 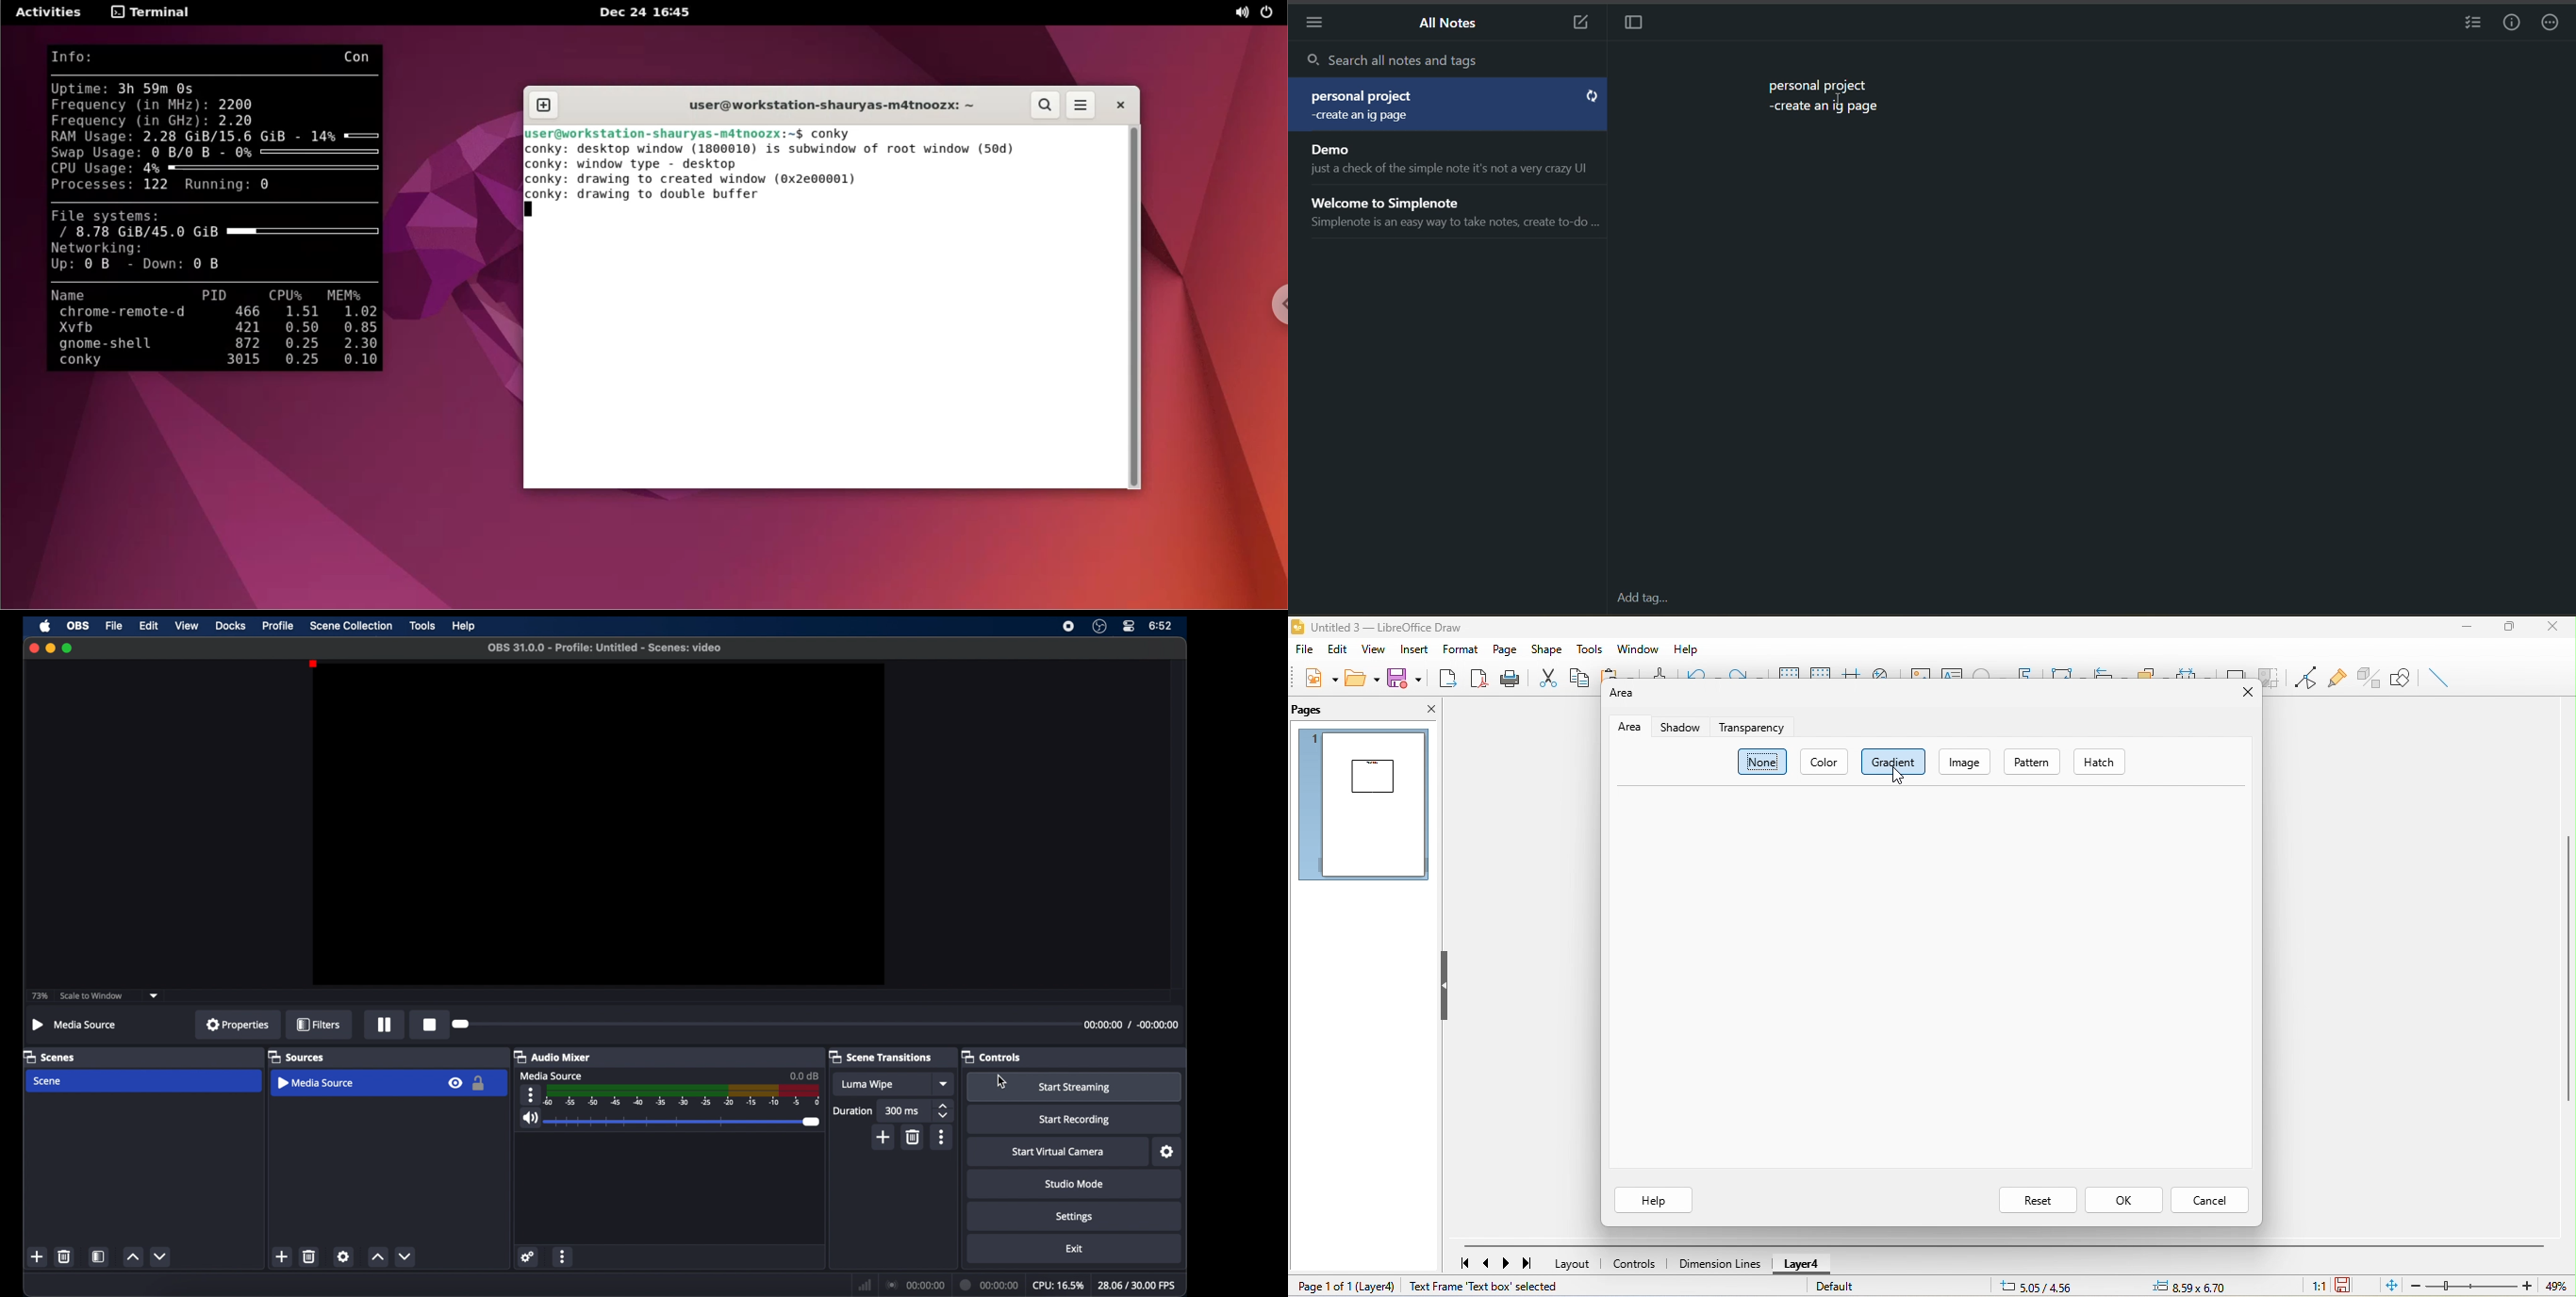 What do you see at coordinates (2004, 1246) in the screenshot?
I see `horizontal scroll bar` at bounding box center [2004, 1246].